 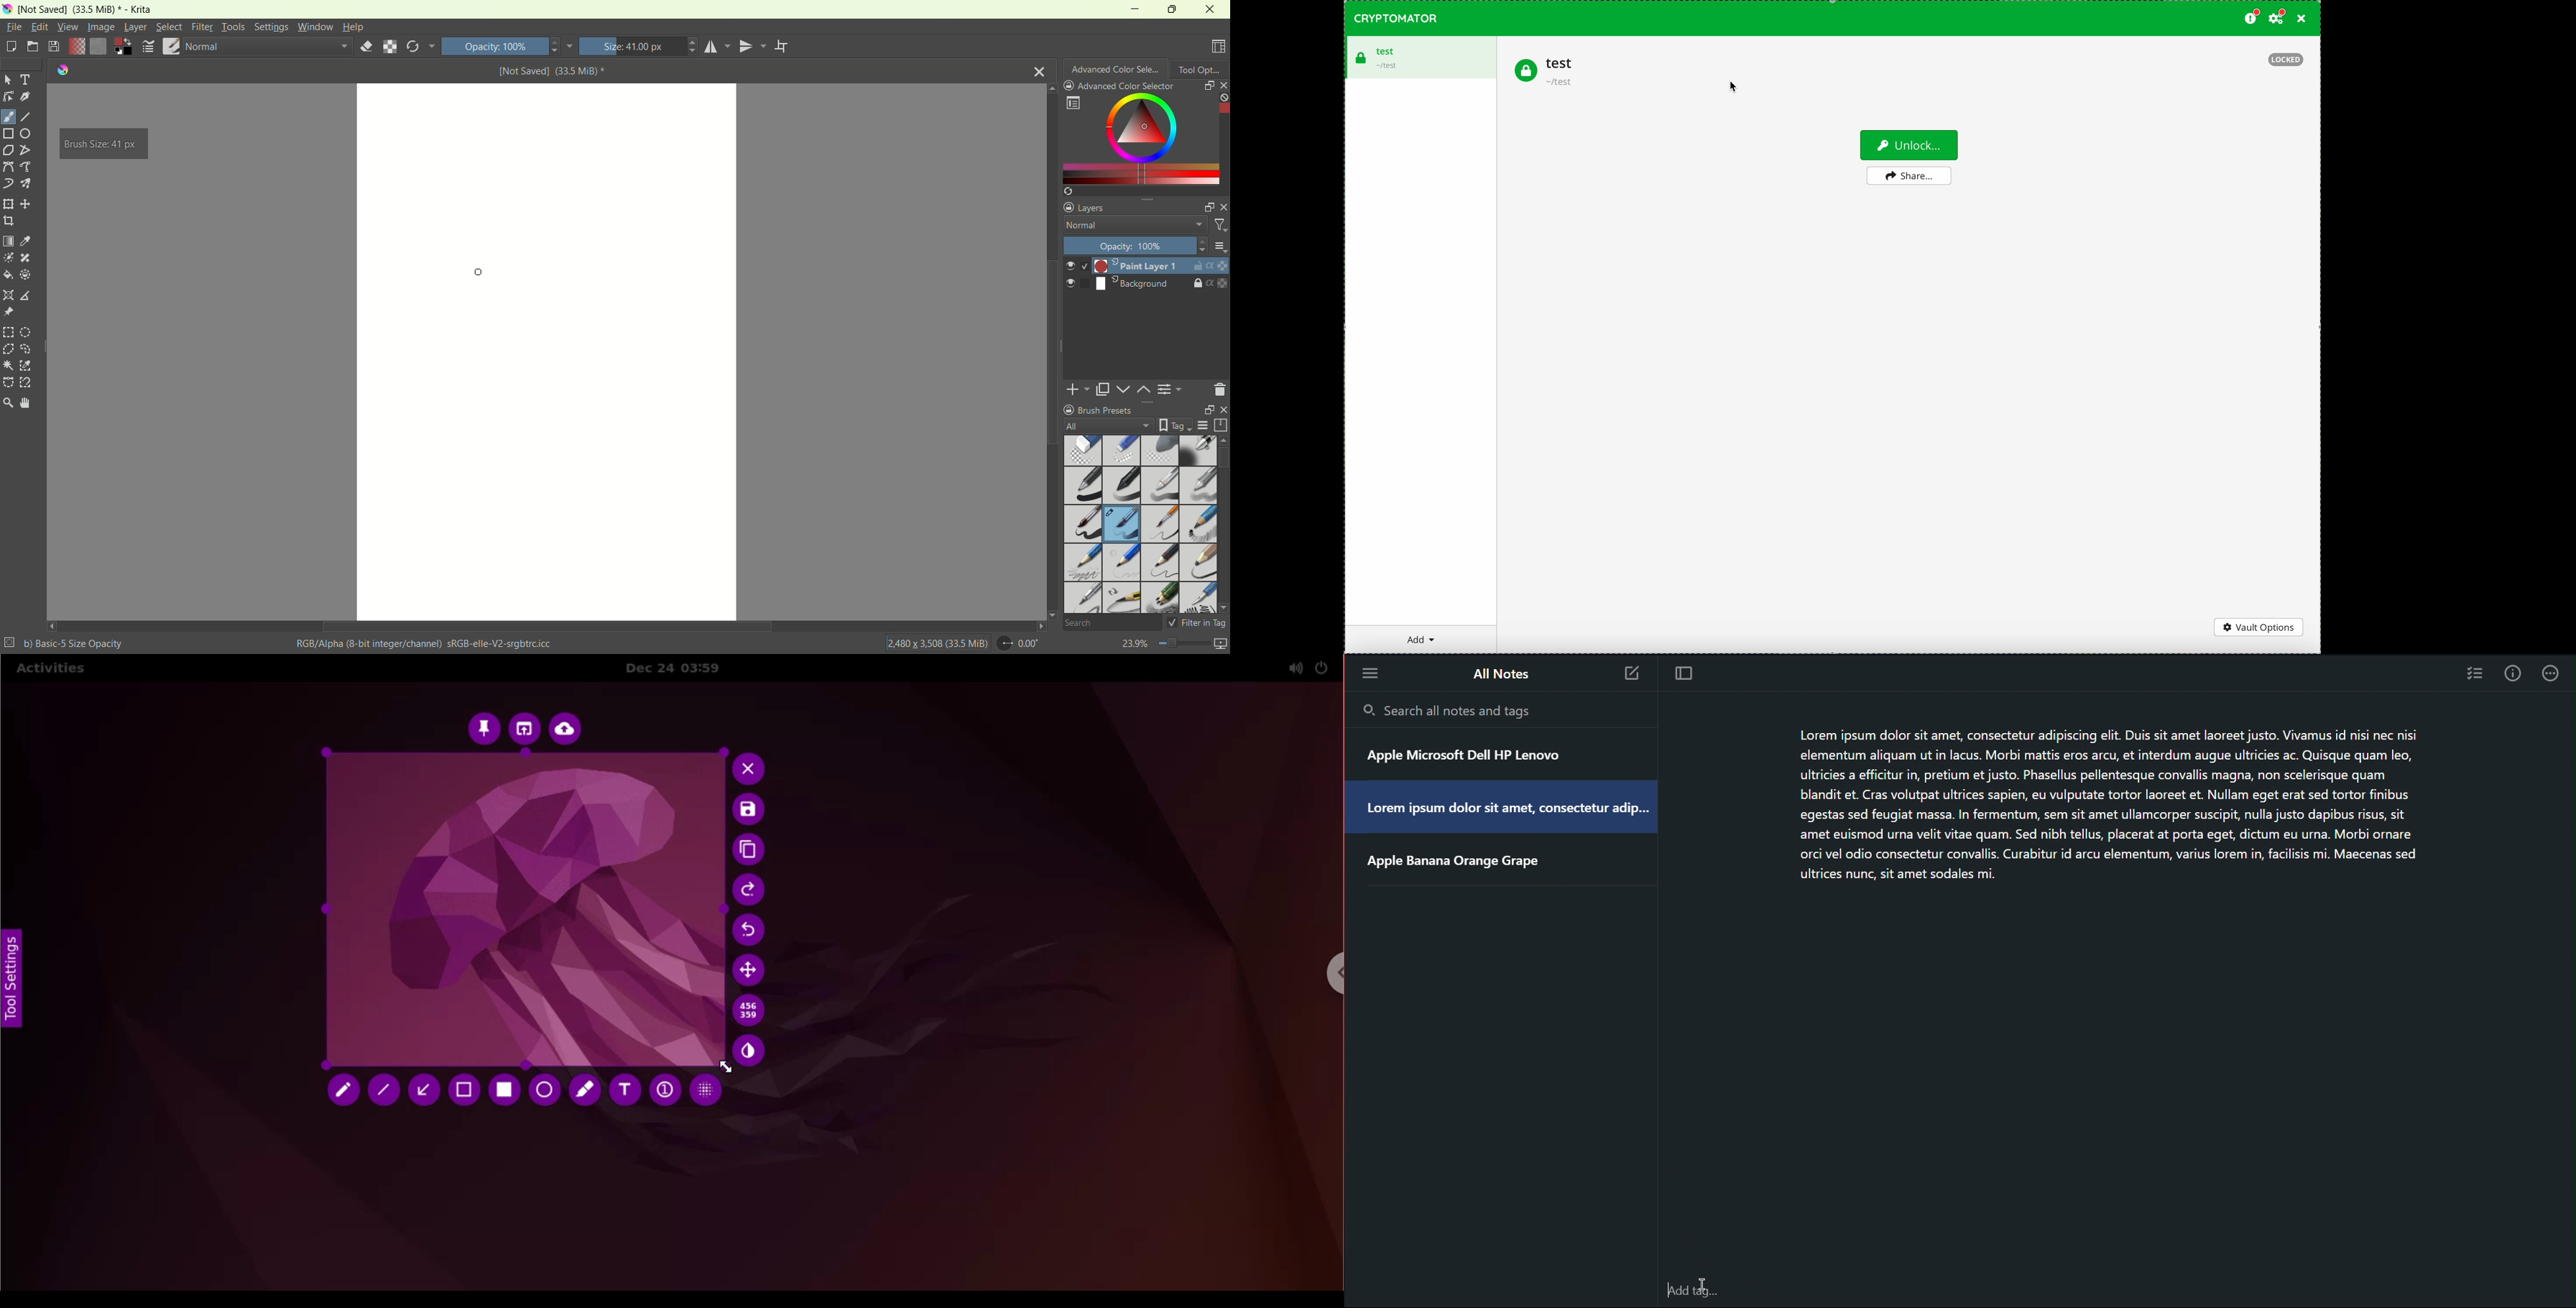 I want to click on logo, so click(x=60, y=70).